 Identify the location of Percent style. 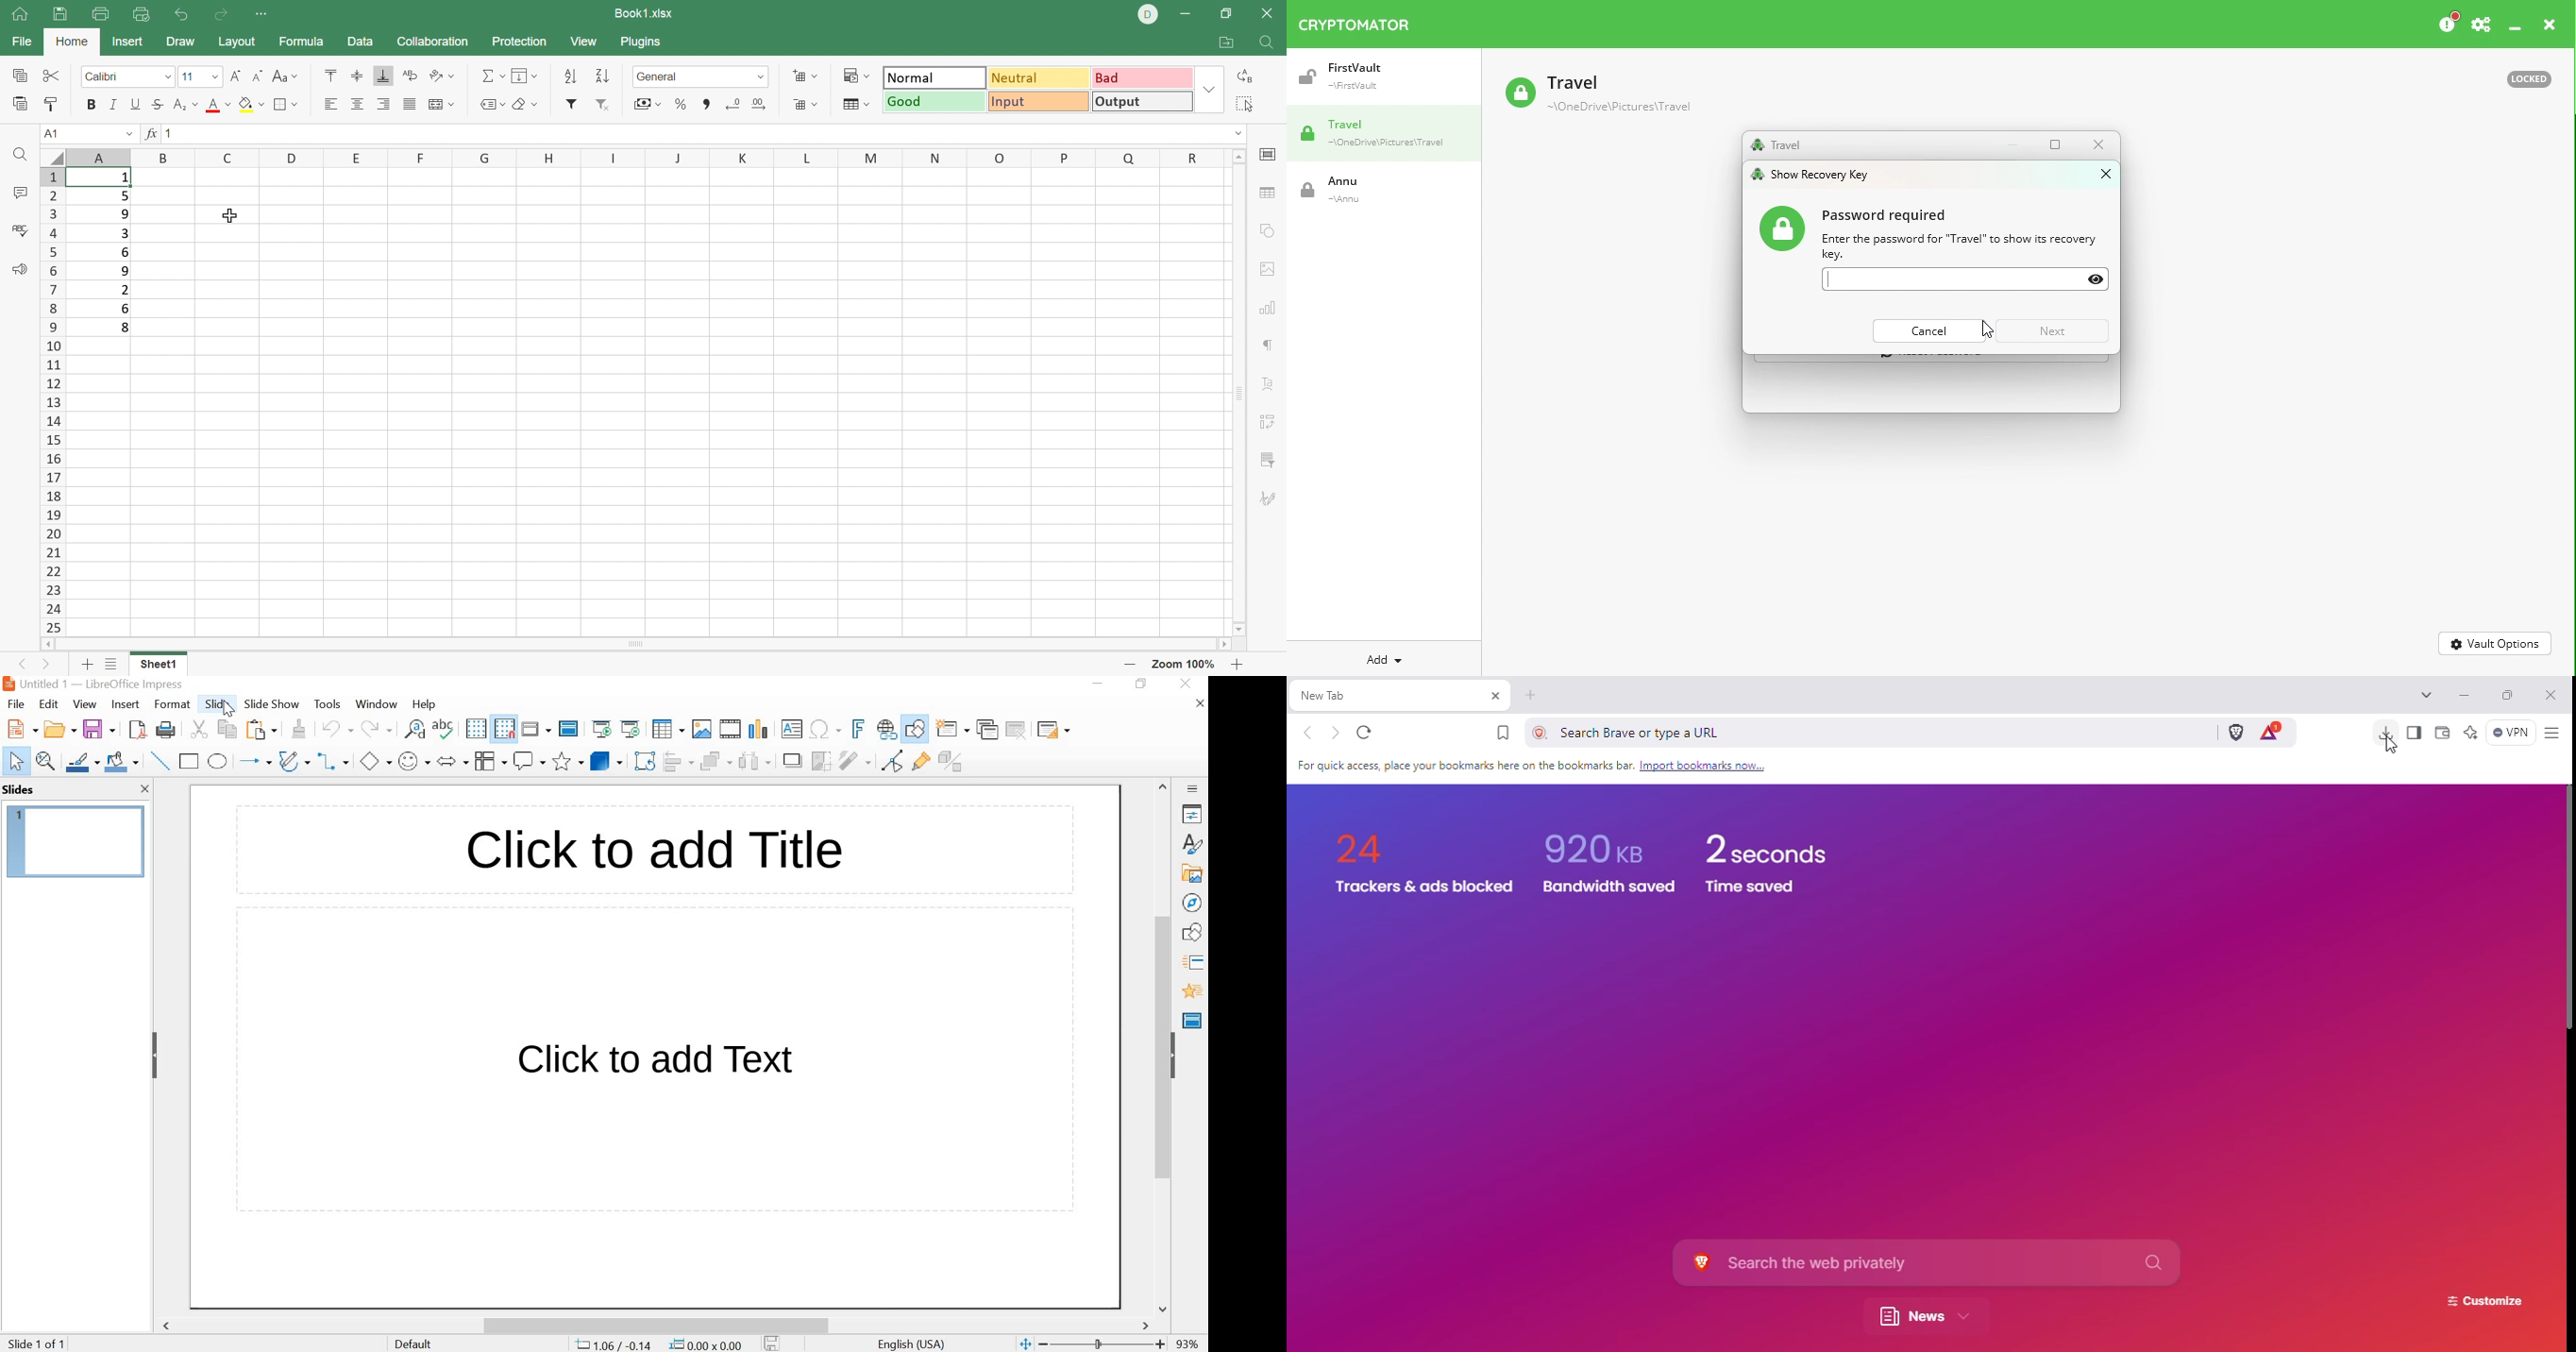
(680, 104).